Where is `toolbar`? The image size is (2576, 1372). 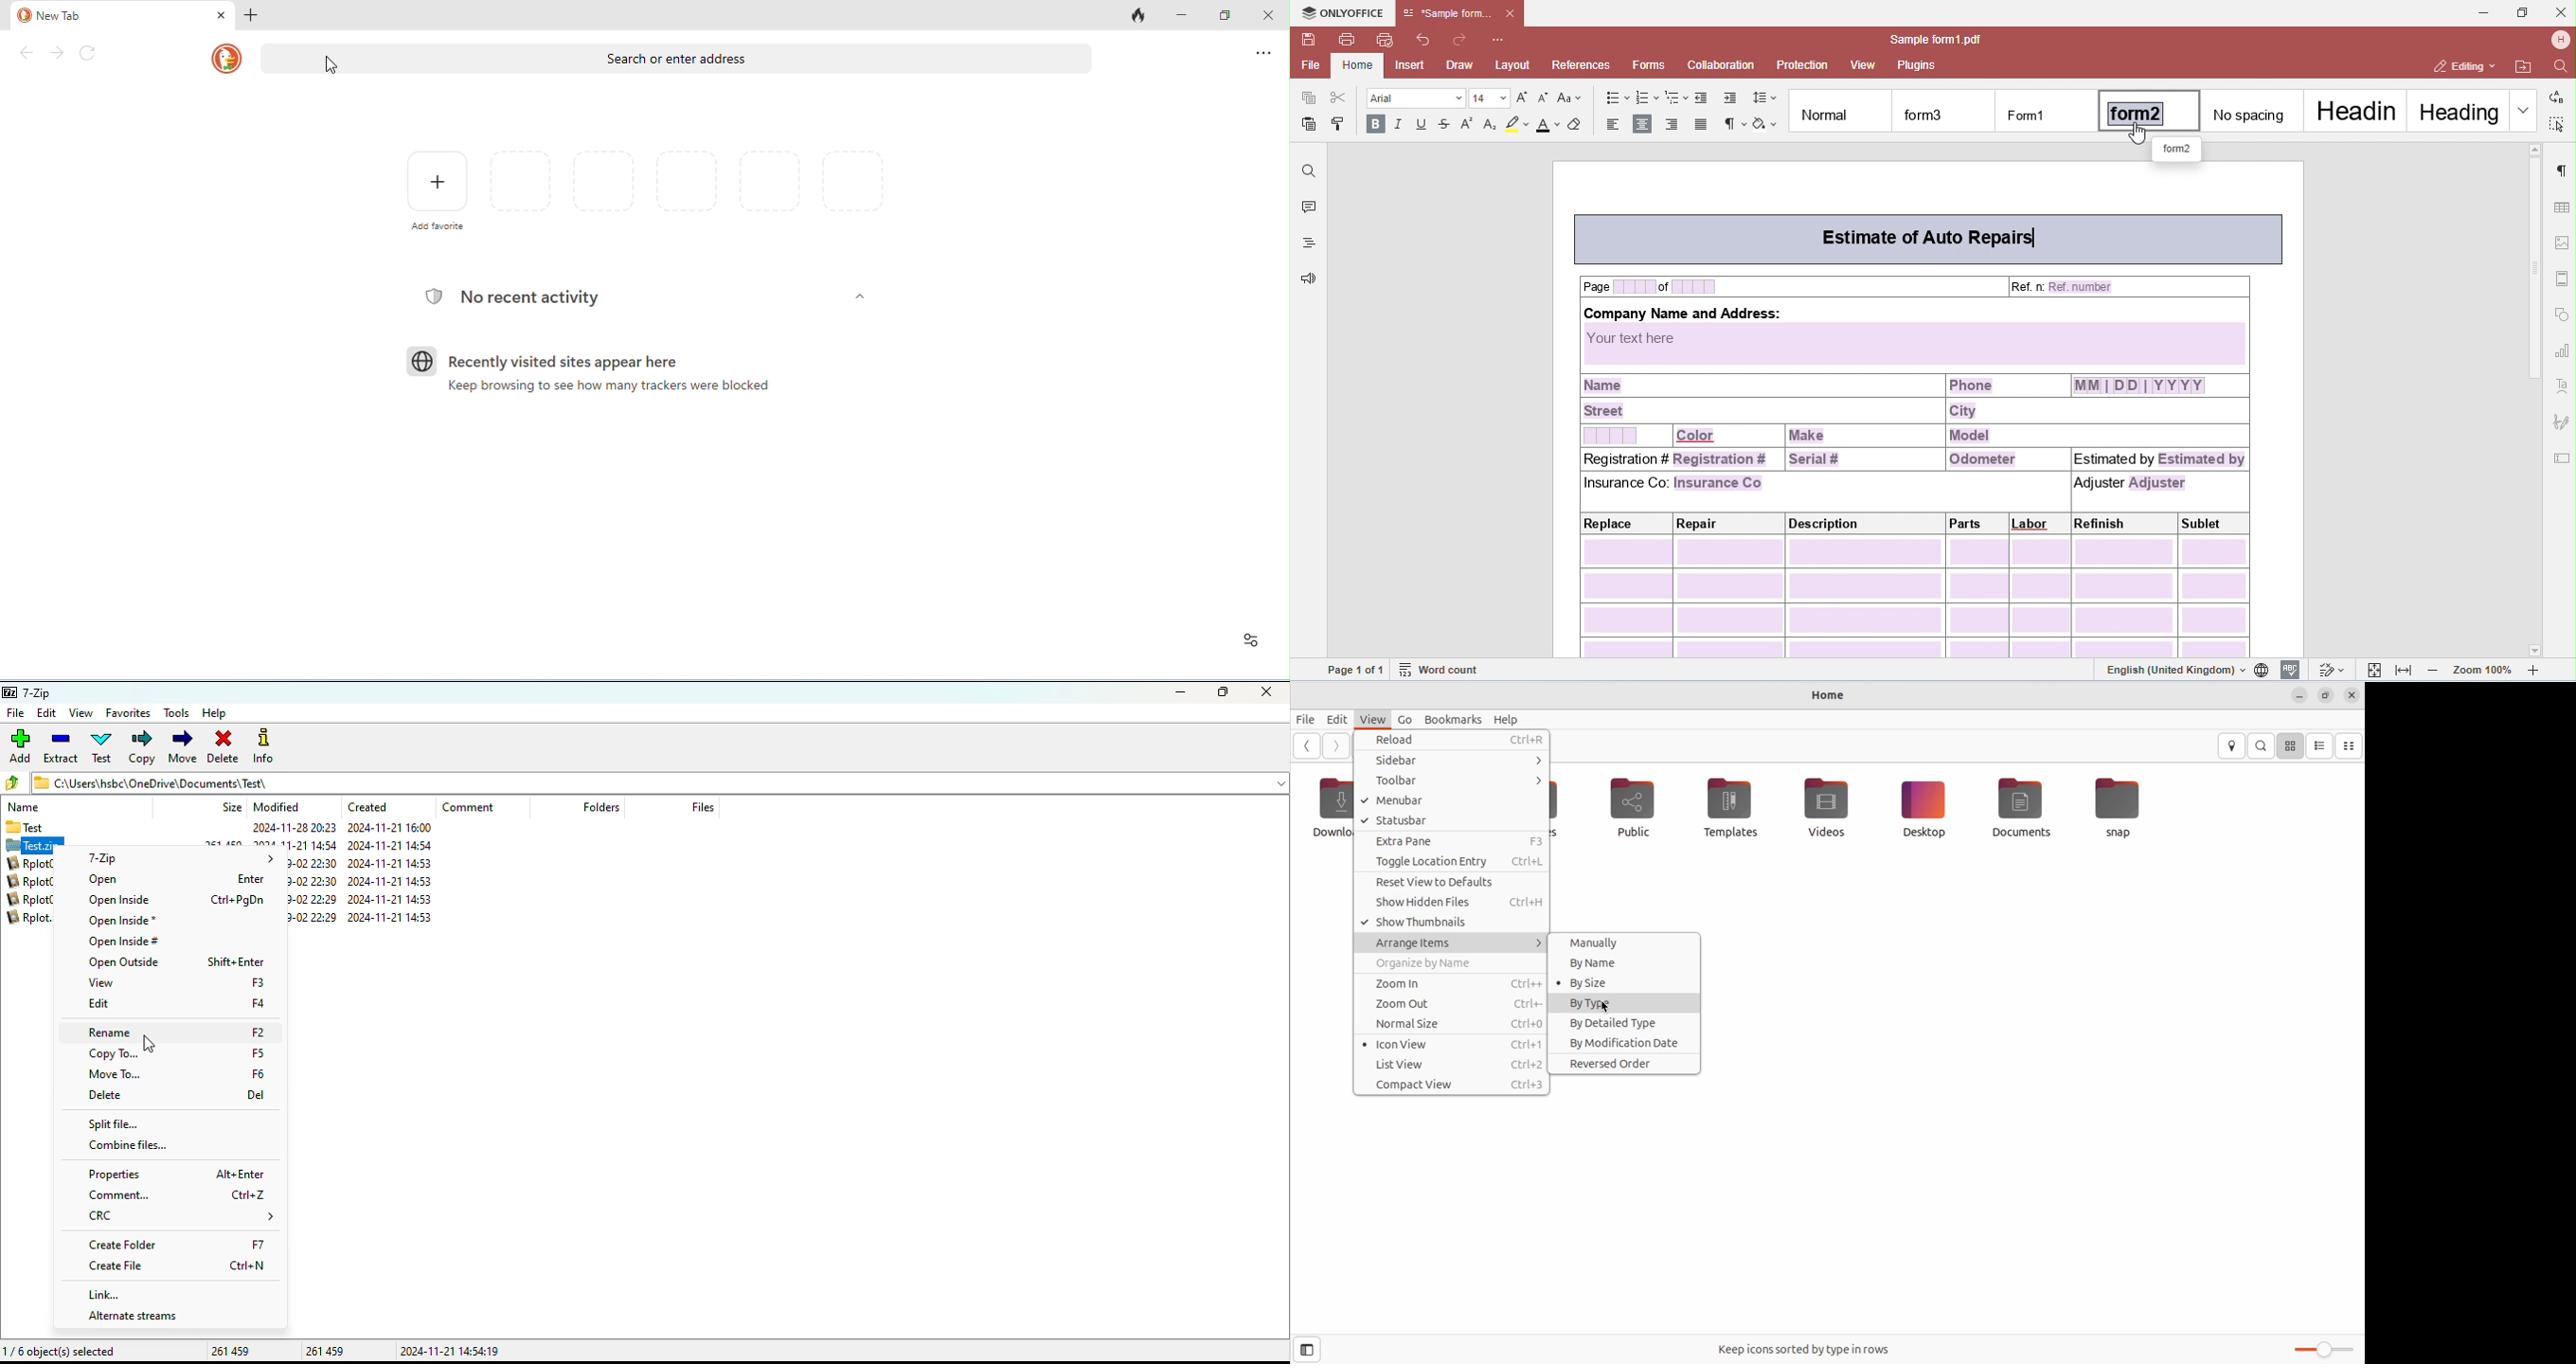
toolbar is located at coordinates (1449, 781).